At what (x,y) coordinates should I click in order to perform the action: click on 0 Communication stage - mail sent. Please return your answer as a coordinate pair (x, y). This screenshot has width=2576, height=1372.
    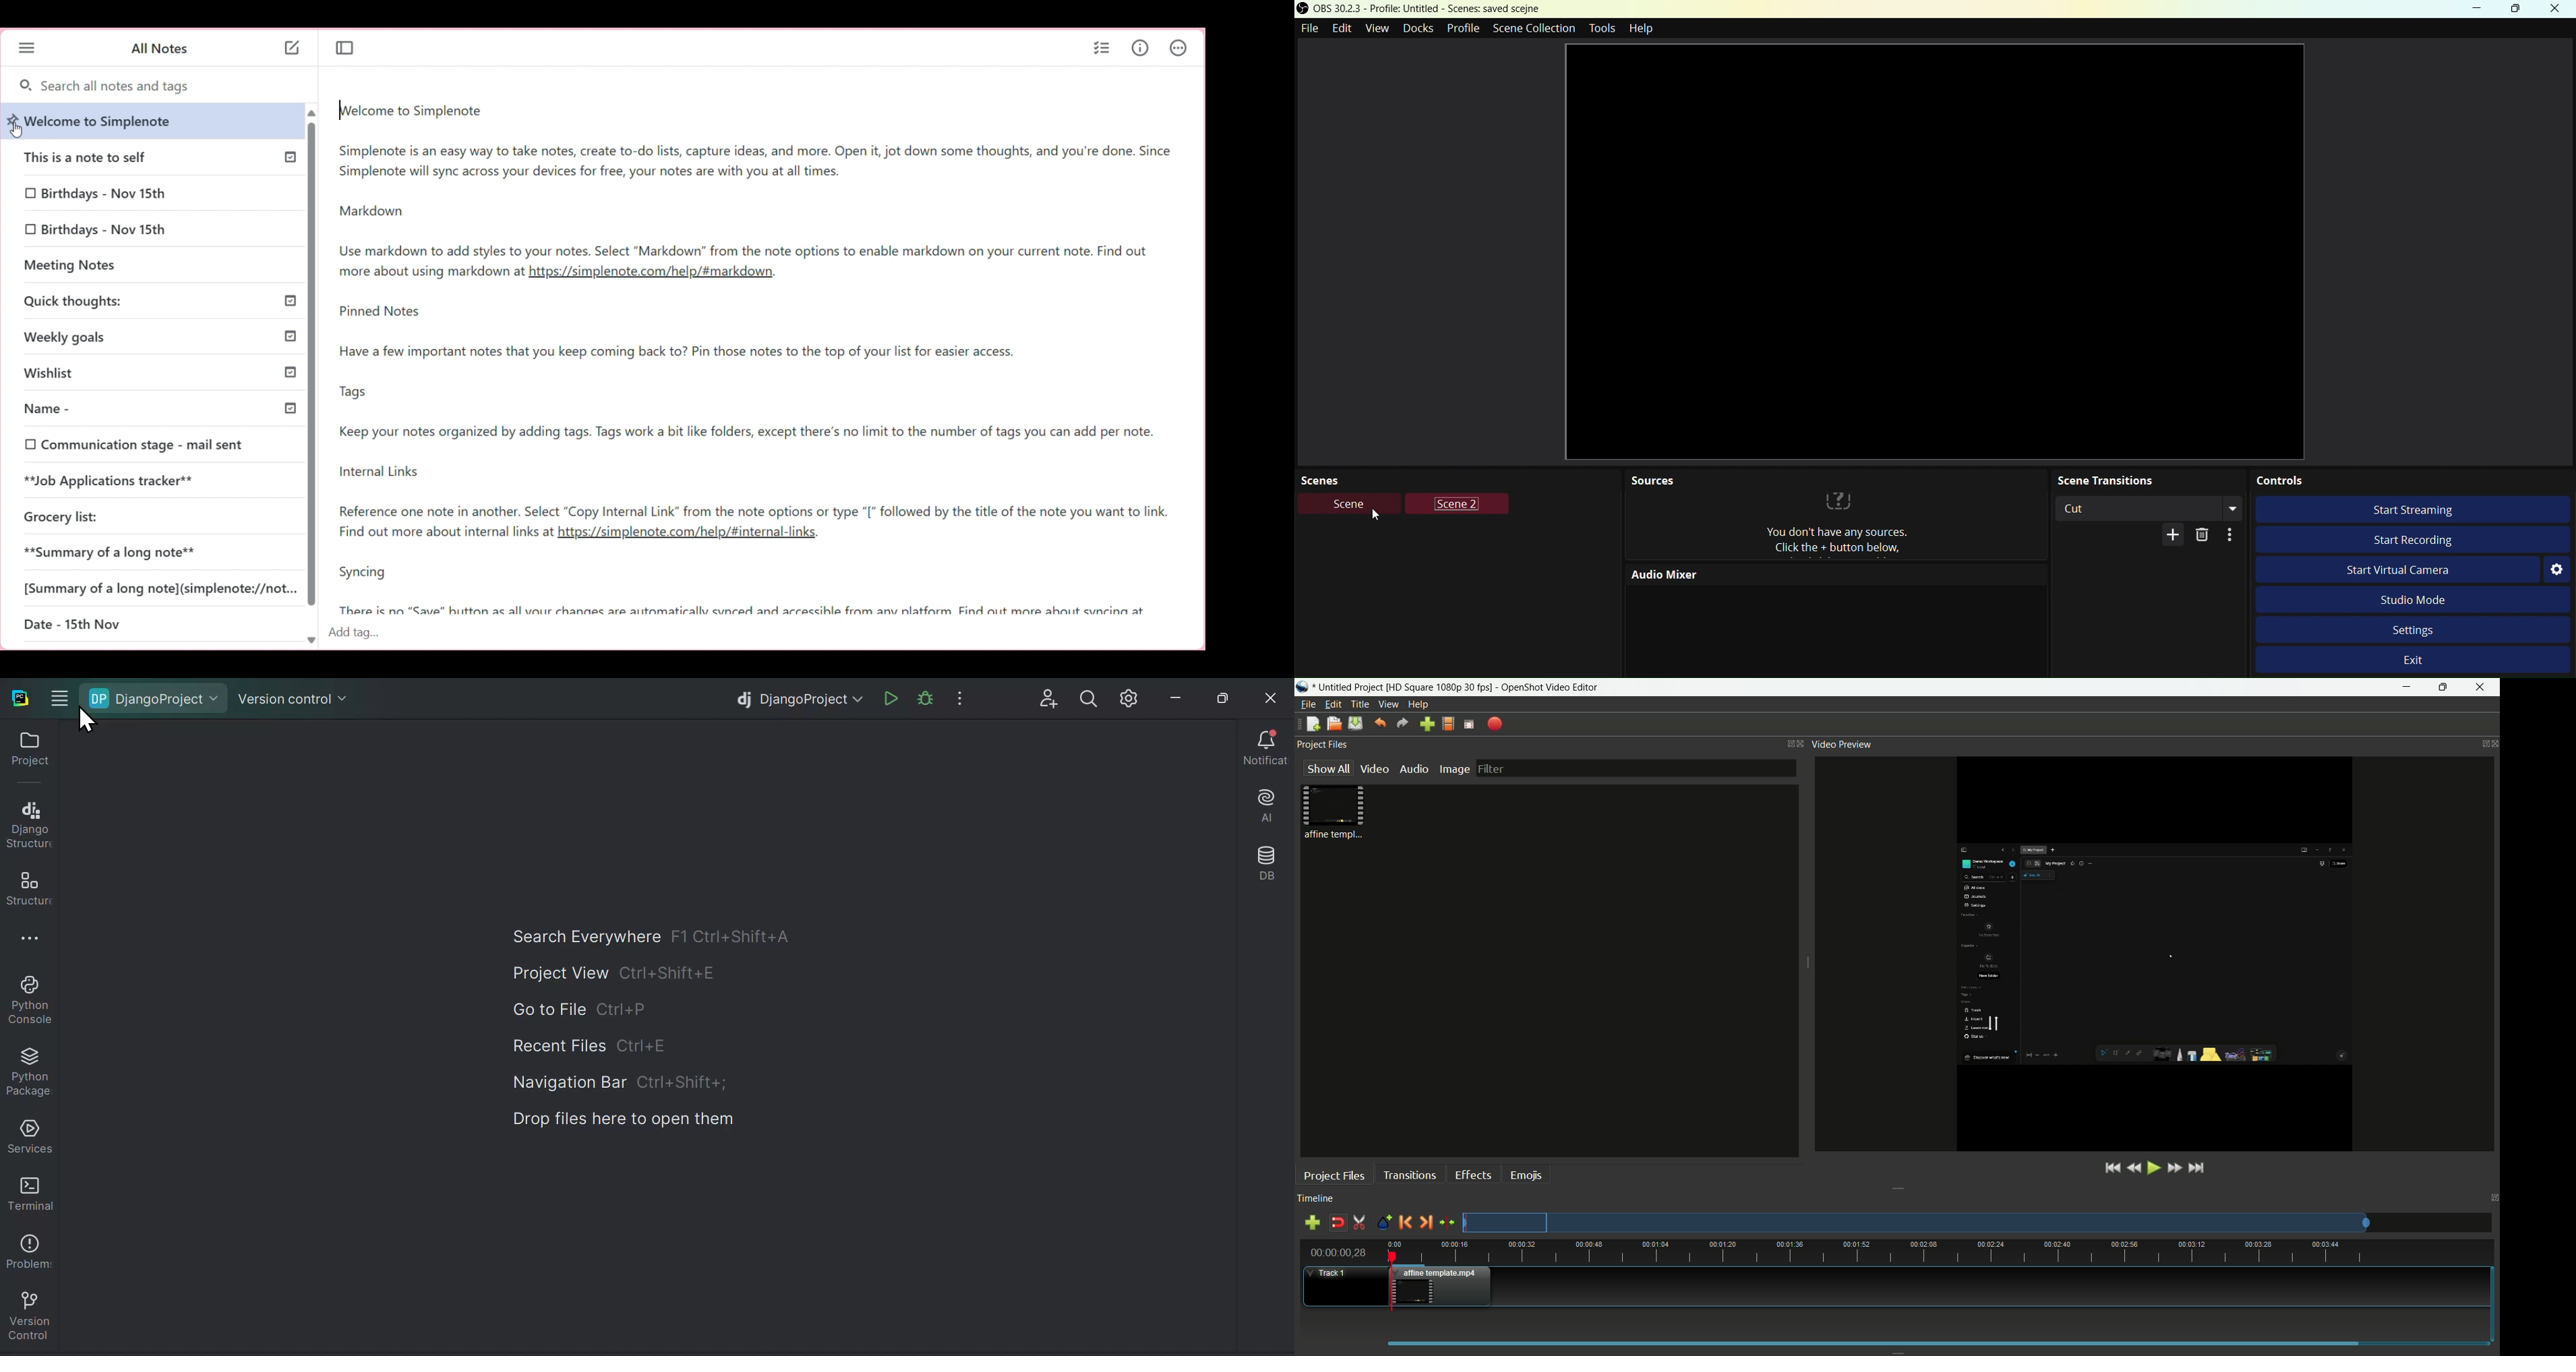
    Looking at the image, I should click on (134, 446).